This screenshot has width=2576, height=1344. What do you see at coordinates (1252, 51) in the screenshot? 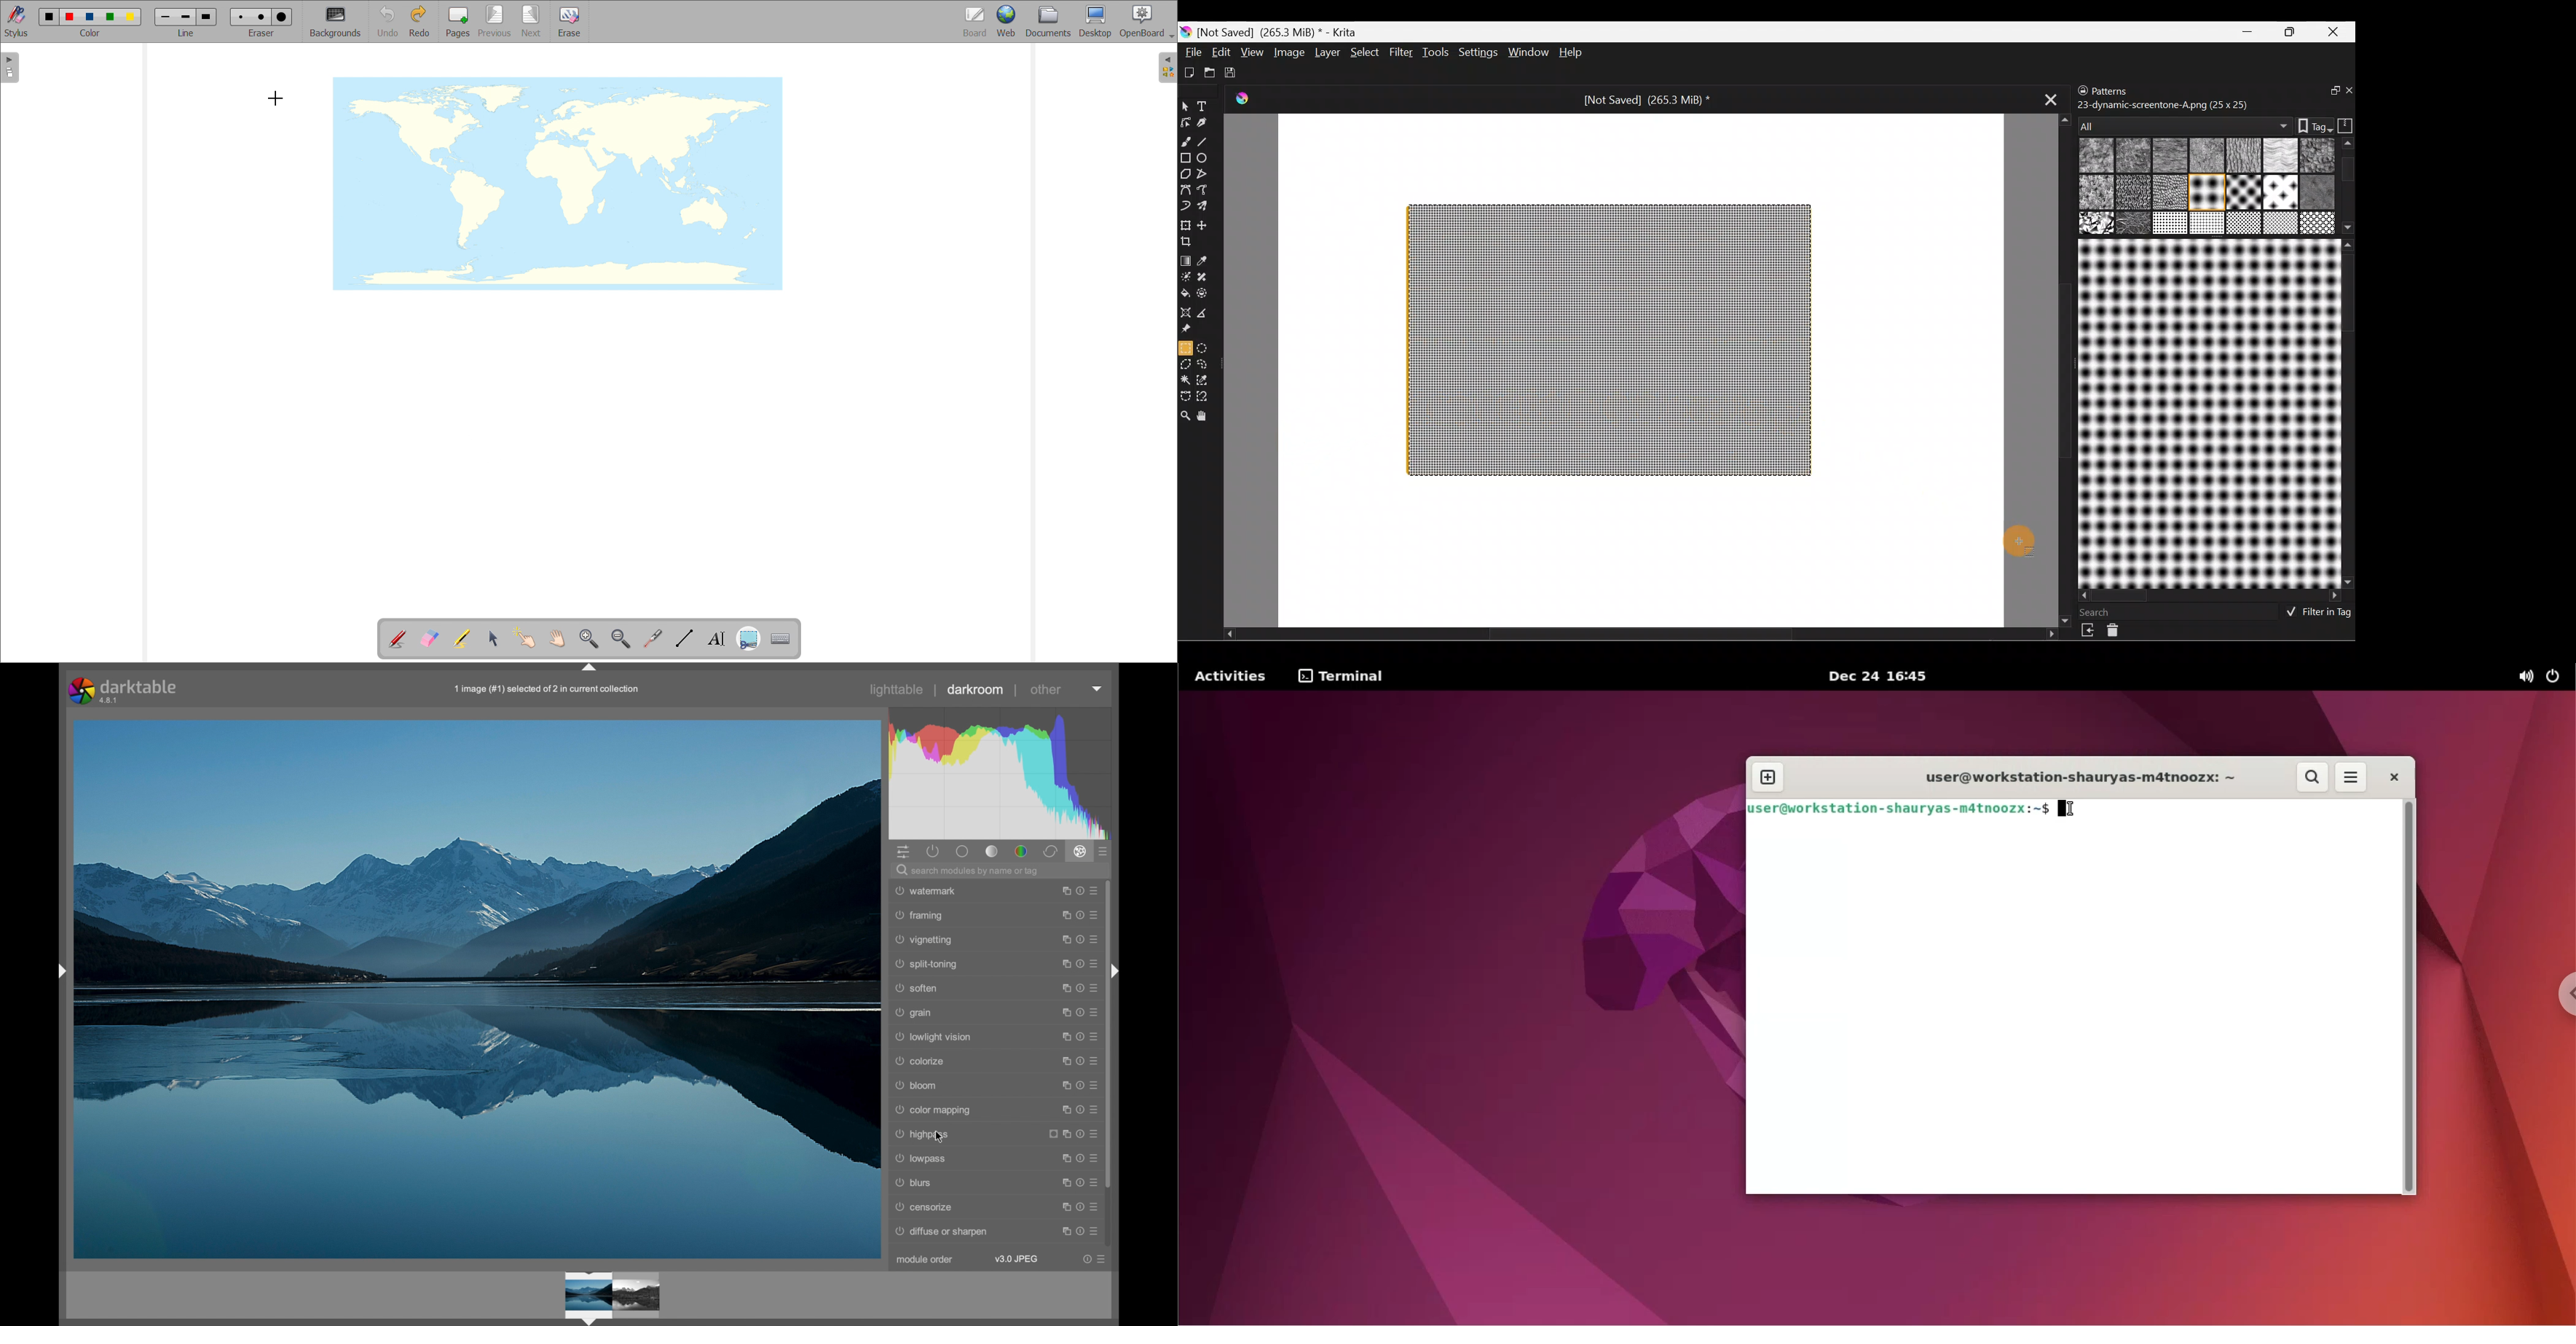
I see `View` at bounding box center [1252, 51].